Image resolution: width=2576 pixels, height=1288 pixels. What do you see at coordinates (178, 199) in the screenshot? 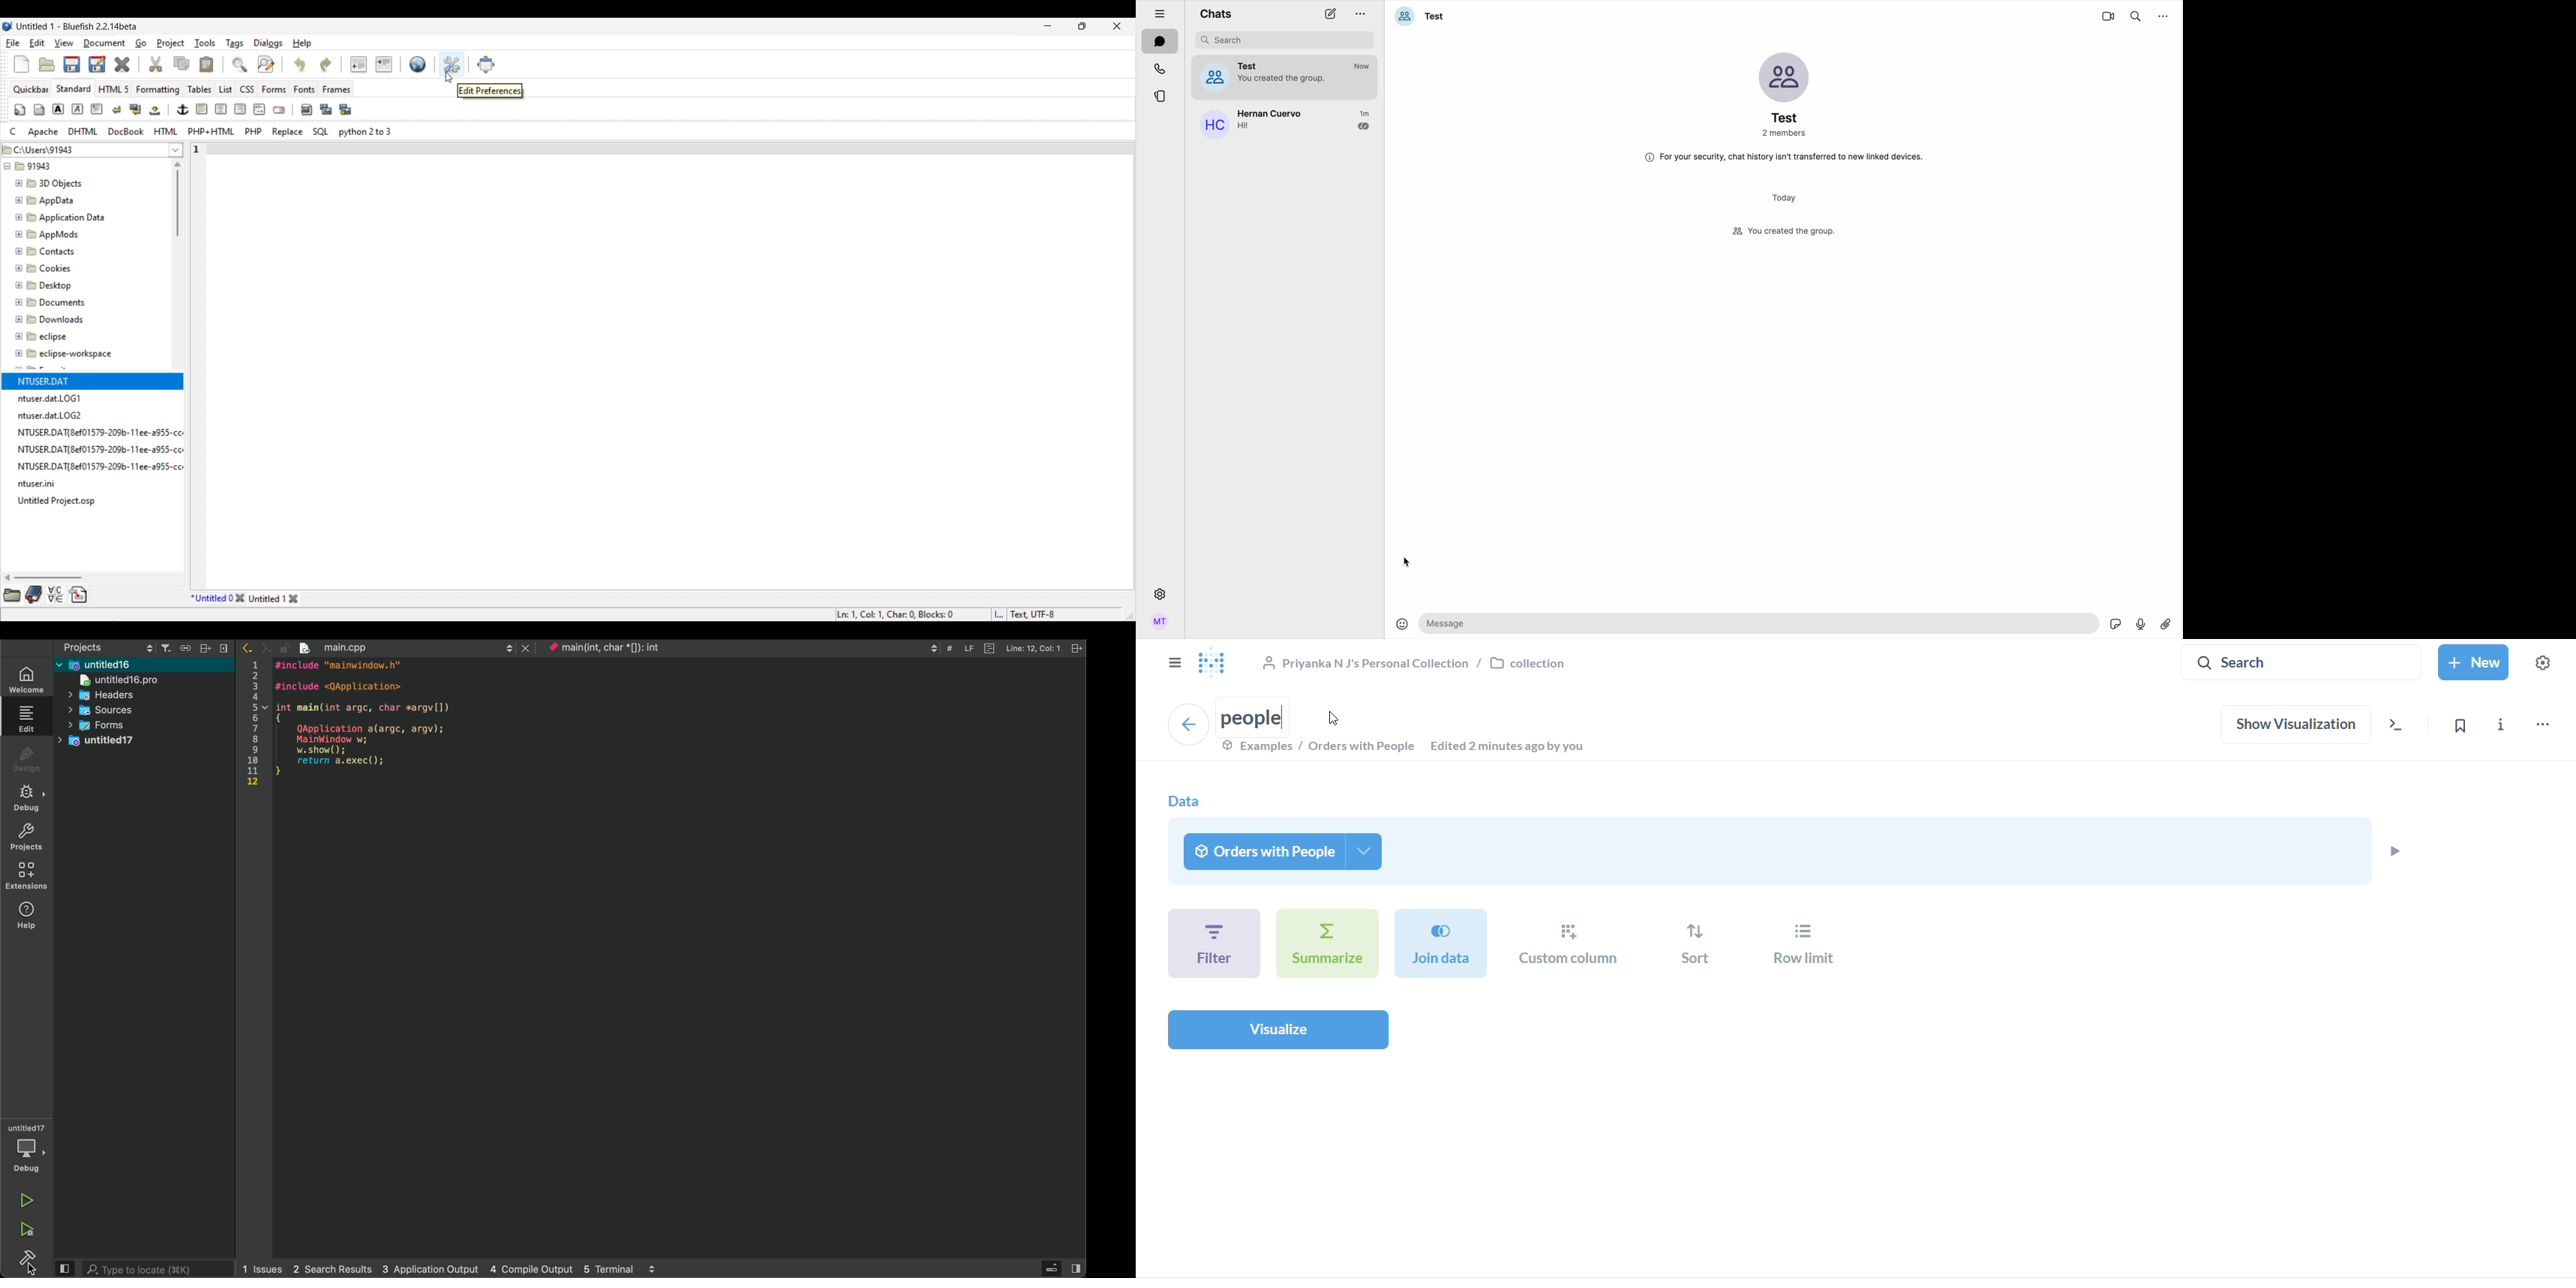
I see `Vertical slide bar` at bounding box center [178, 199].